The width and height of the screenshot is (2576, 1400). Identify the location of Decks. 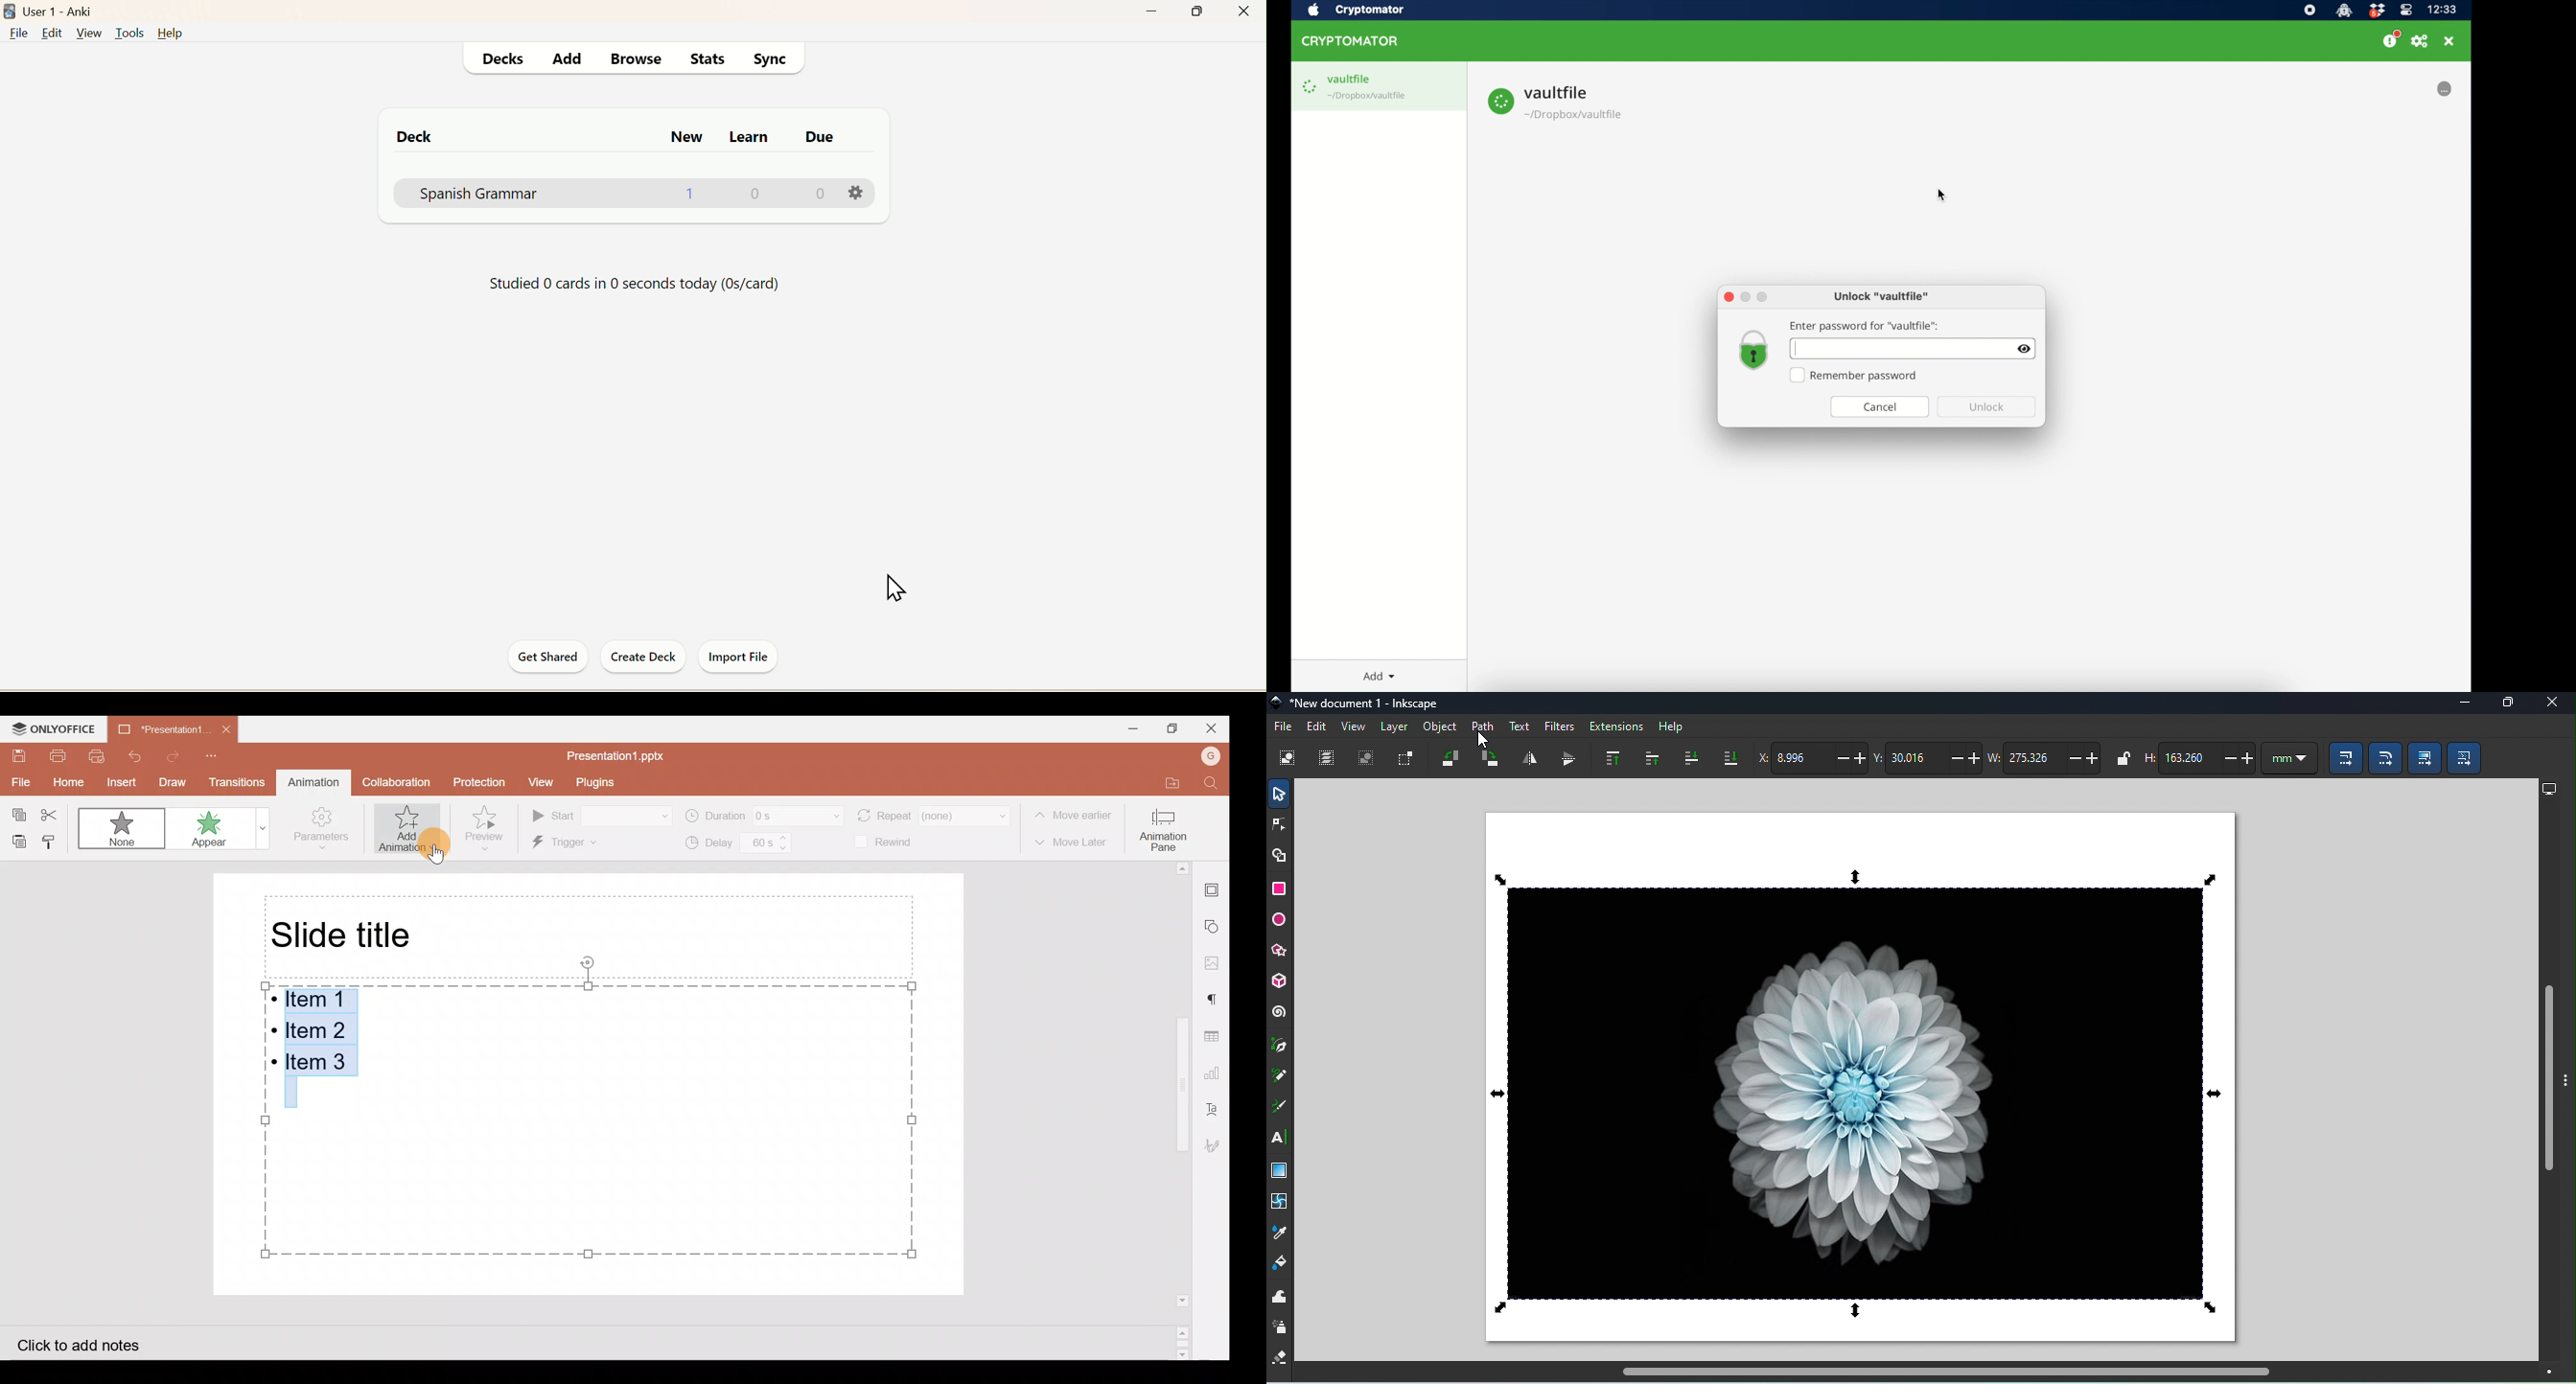
(503, 58).